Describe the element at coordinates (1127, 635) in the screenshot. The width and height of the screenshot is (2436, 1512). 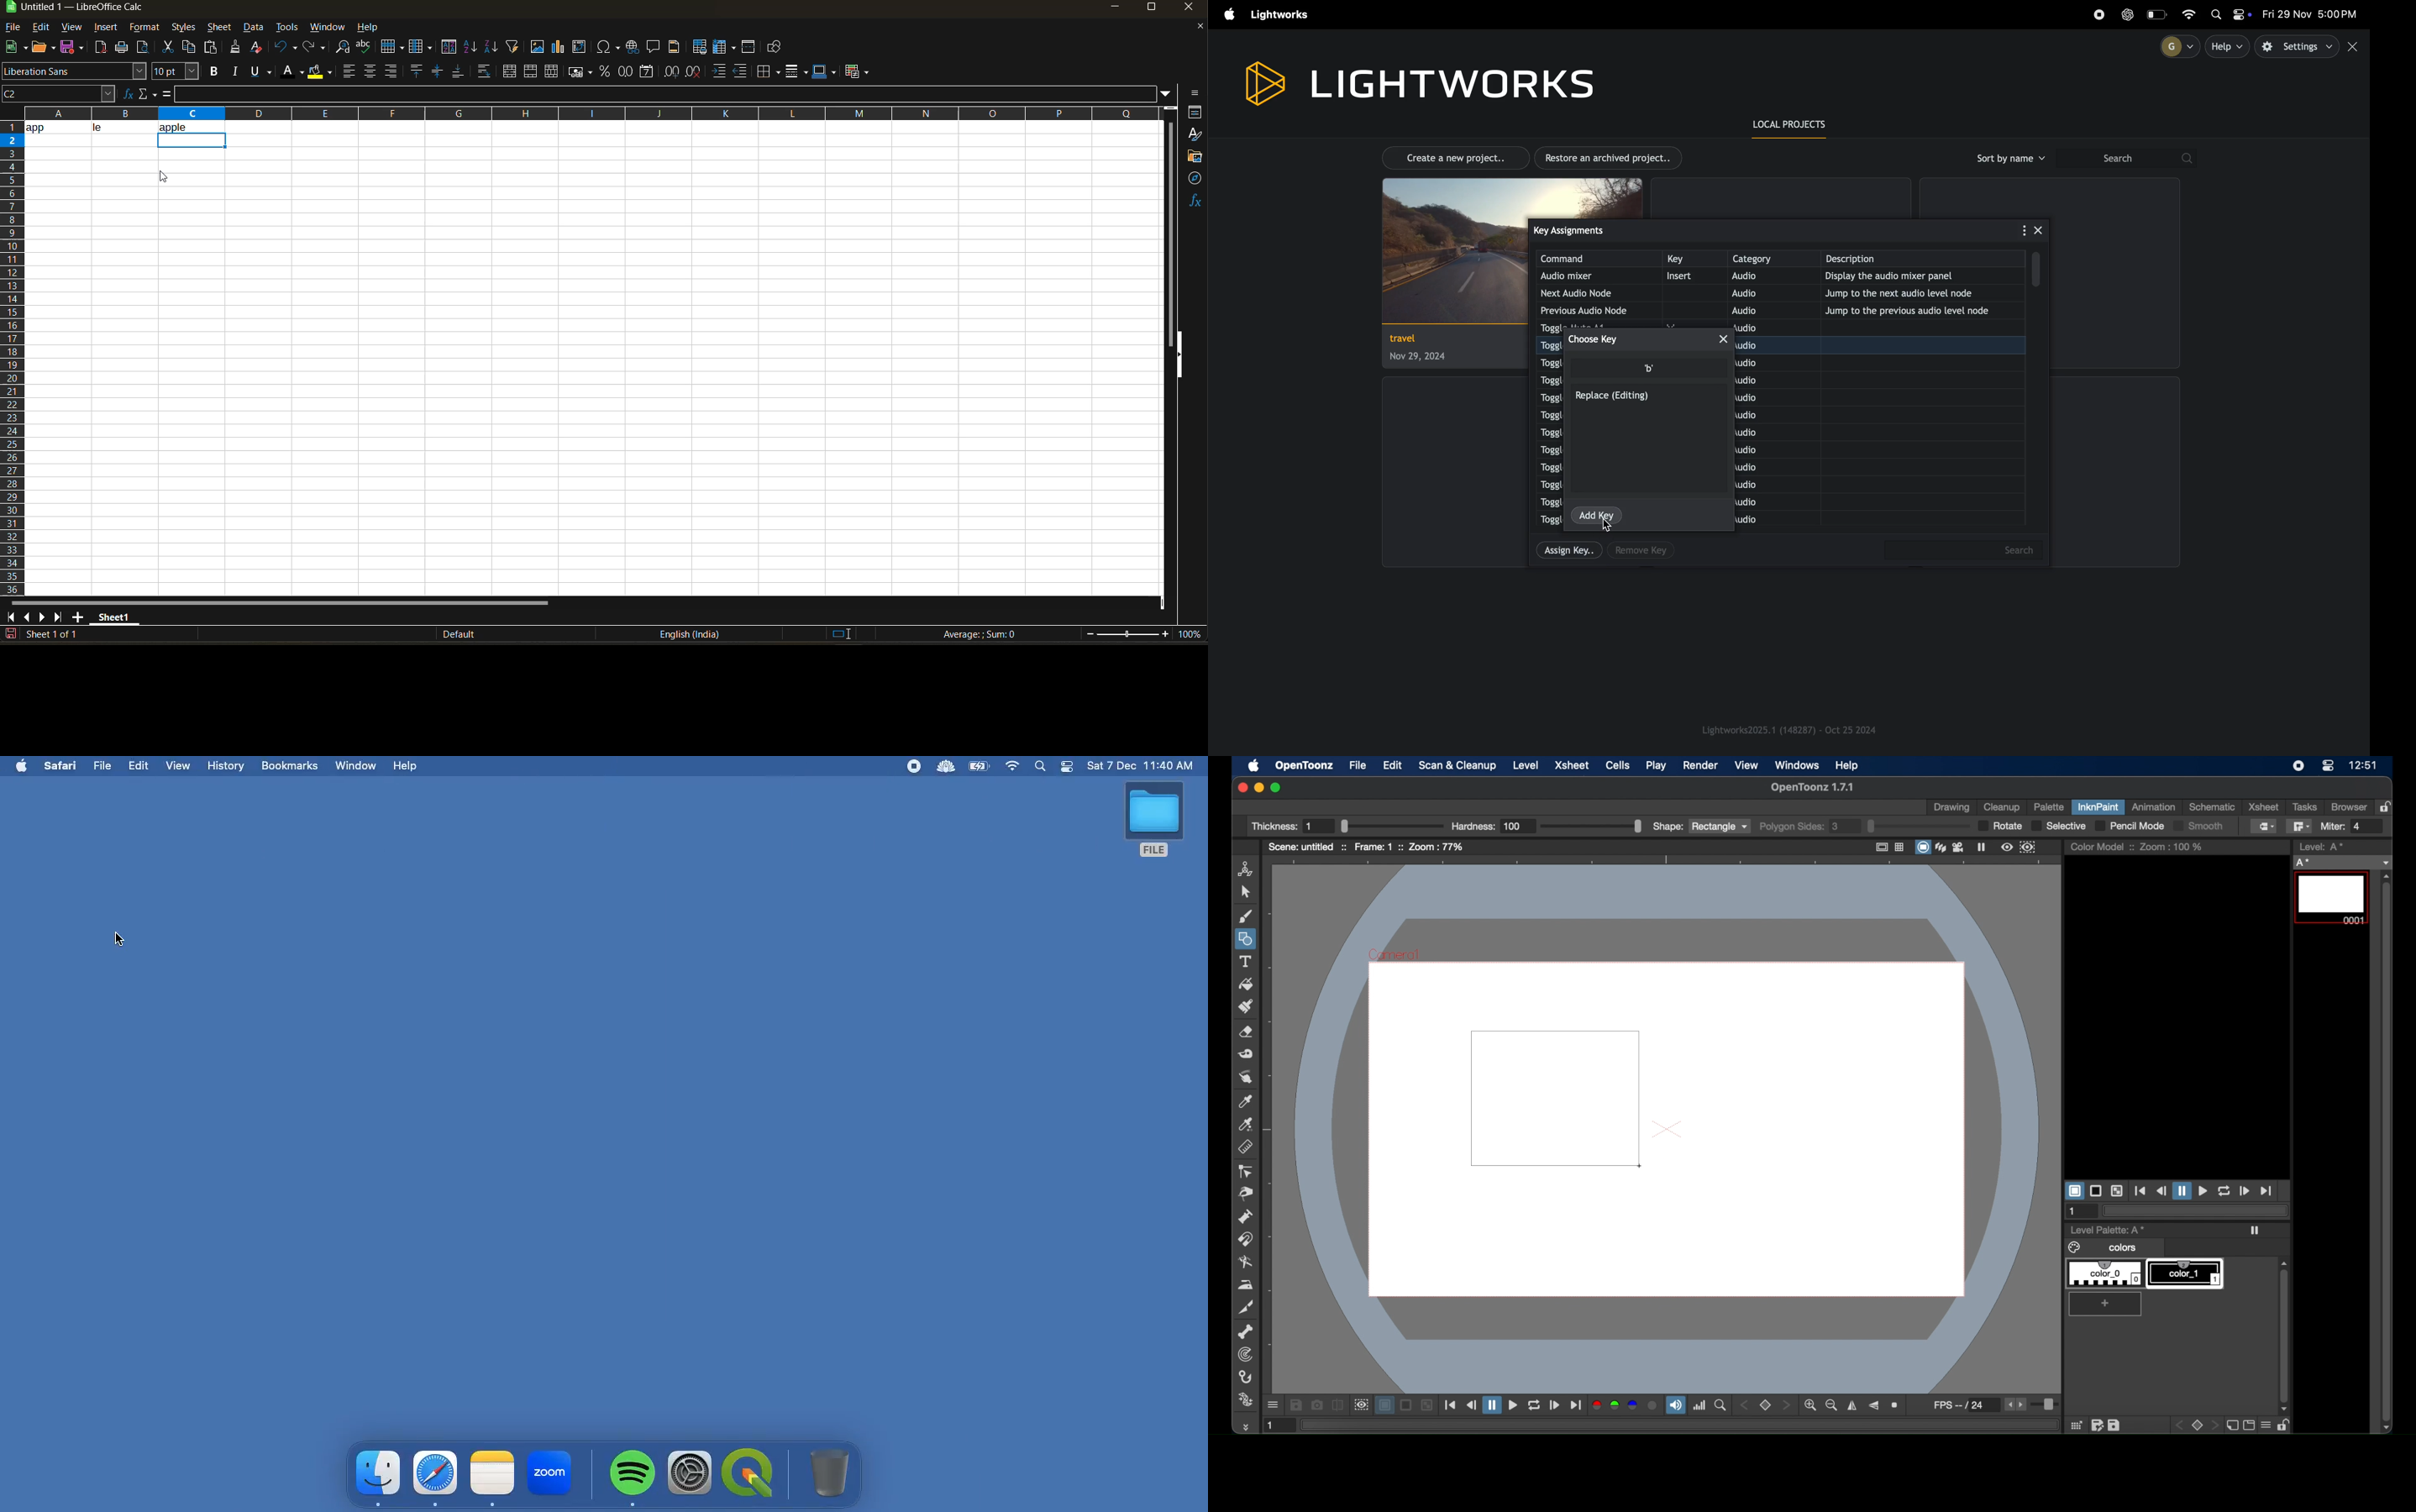
I see `zoom slider` at that location.